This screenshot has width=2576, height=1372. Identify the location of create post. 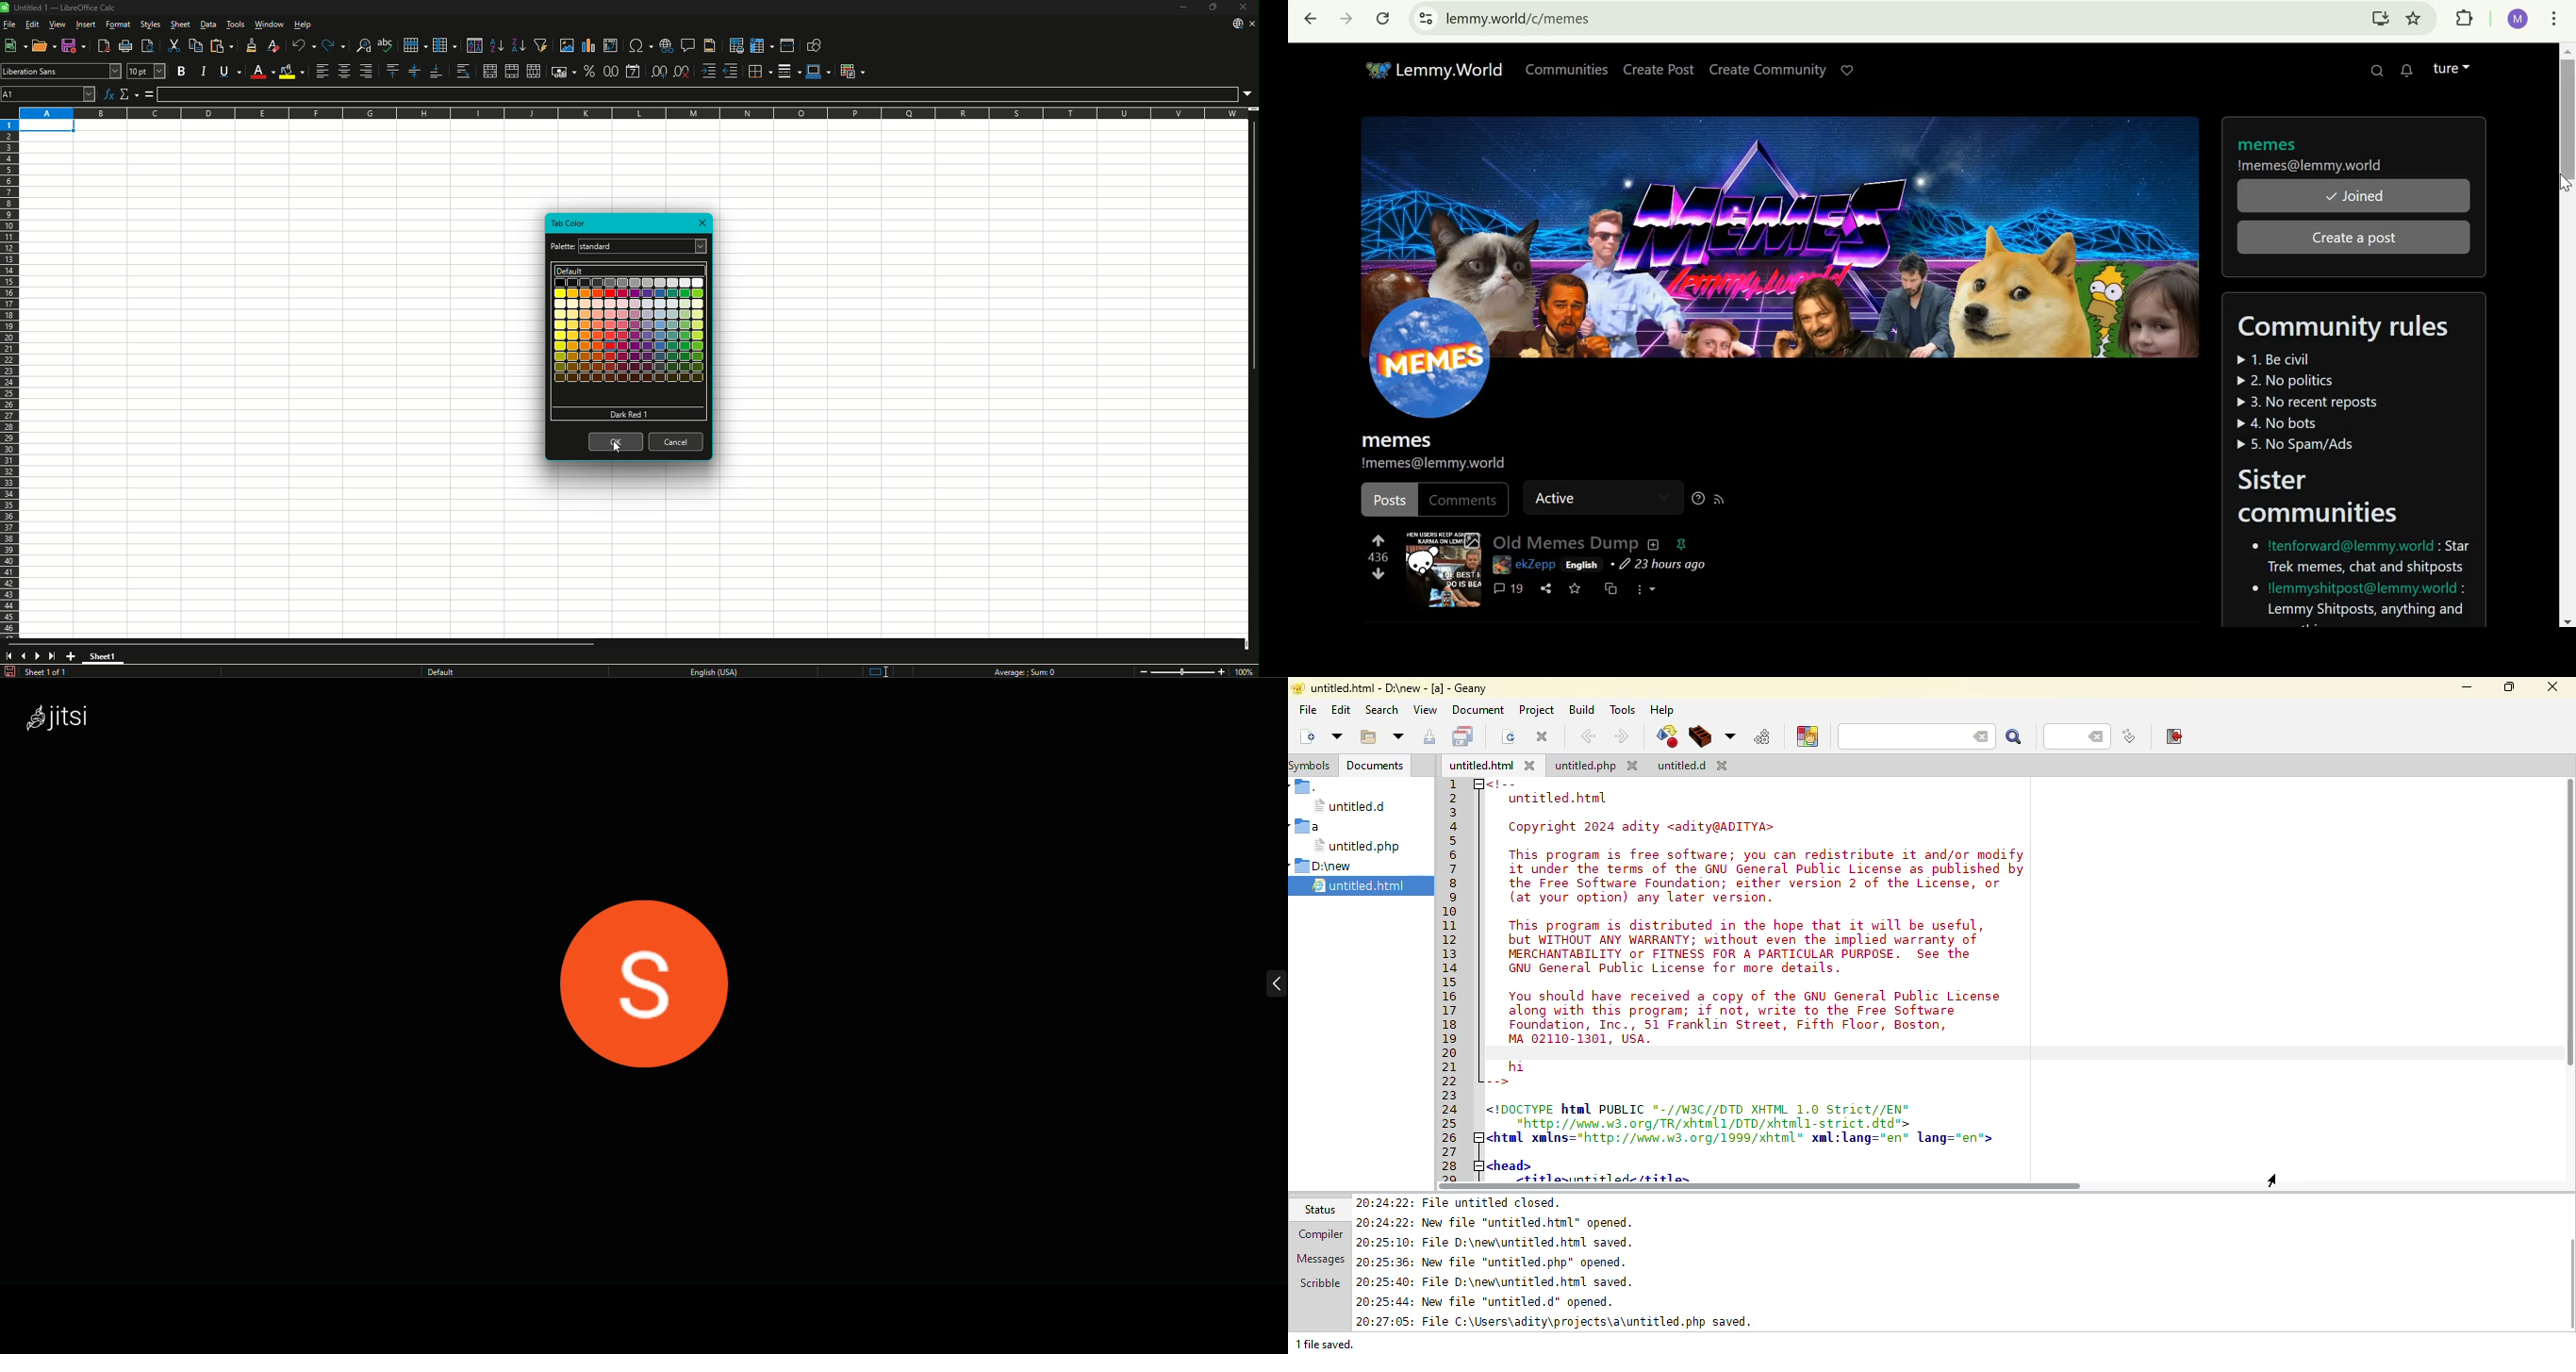
(1659, 68).